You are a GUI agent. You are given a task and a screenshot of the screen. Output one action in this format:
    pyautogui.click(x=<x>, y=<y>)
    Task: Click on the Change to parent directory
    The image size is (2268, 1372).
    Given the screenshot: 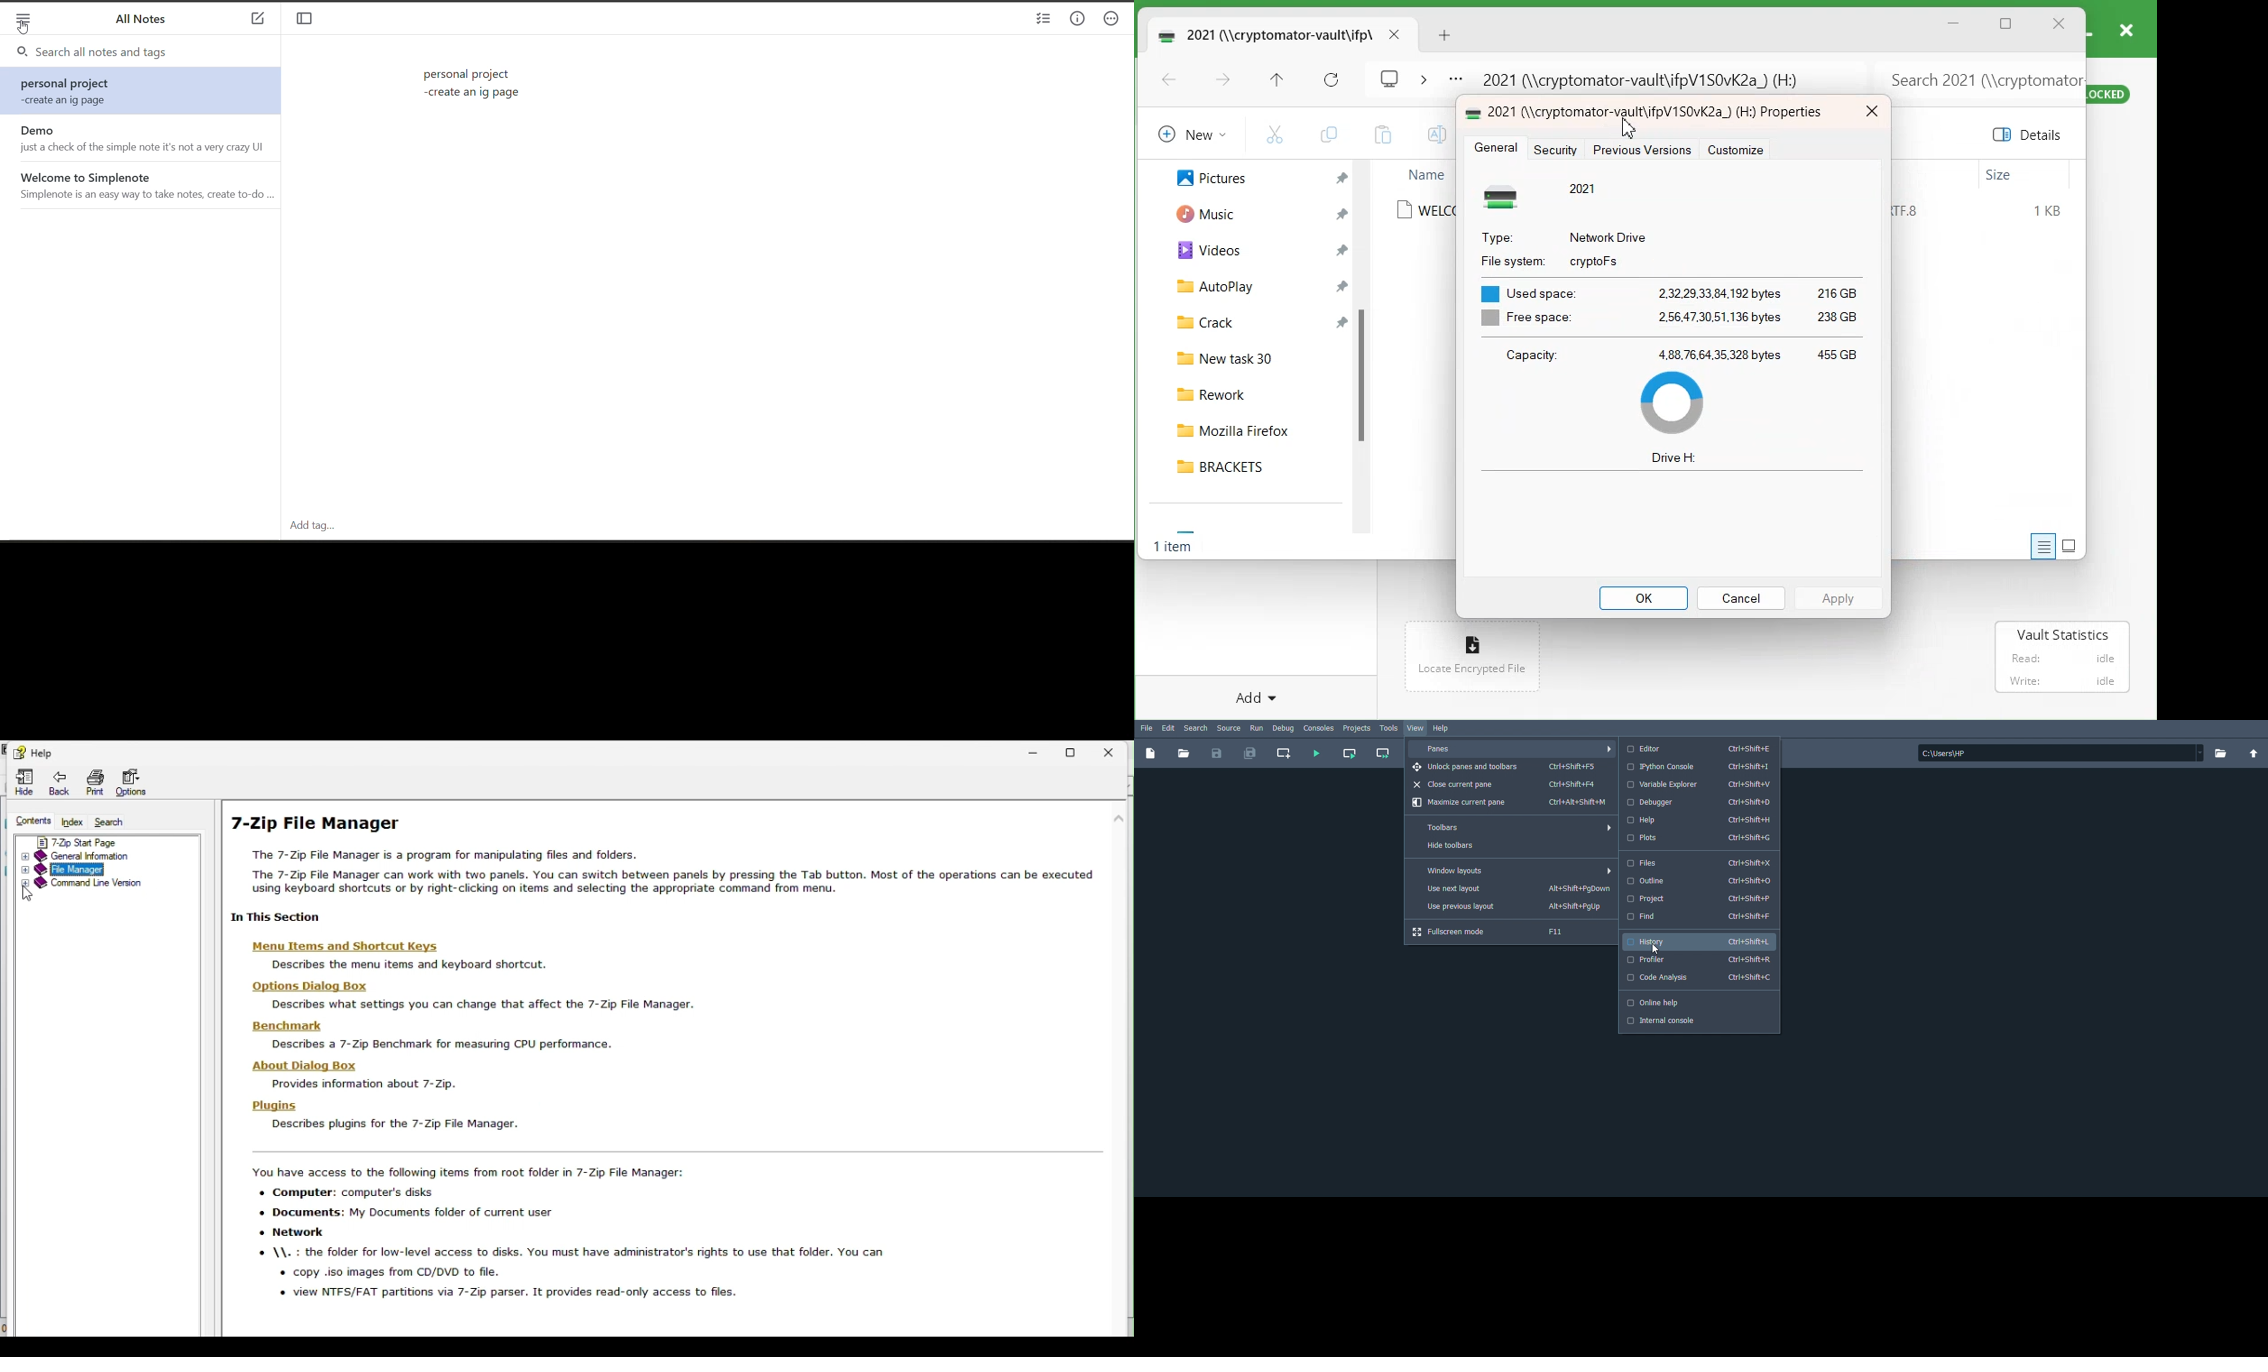 What is the action you would take?
    pyautogui.click(x=2254, y=754)
    